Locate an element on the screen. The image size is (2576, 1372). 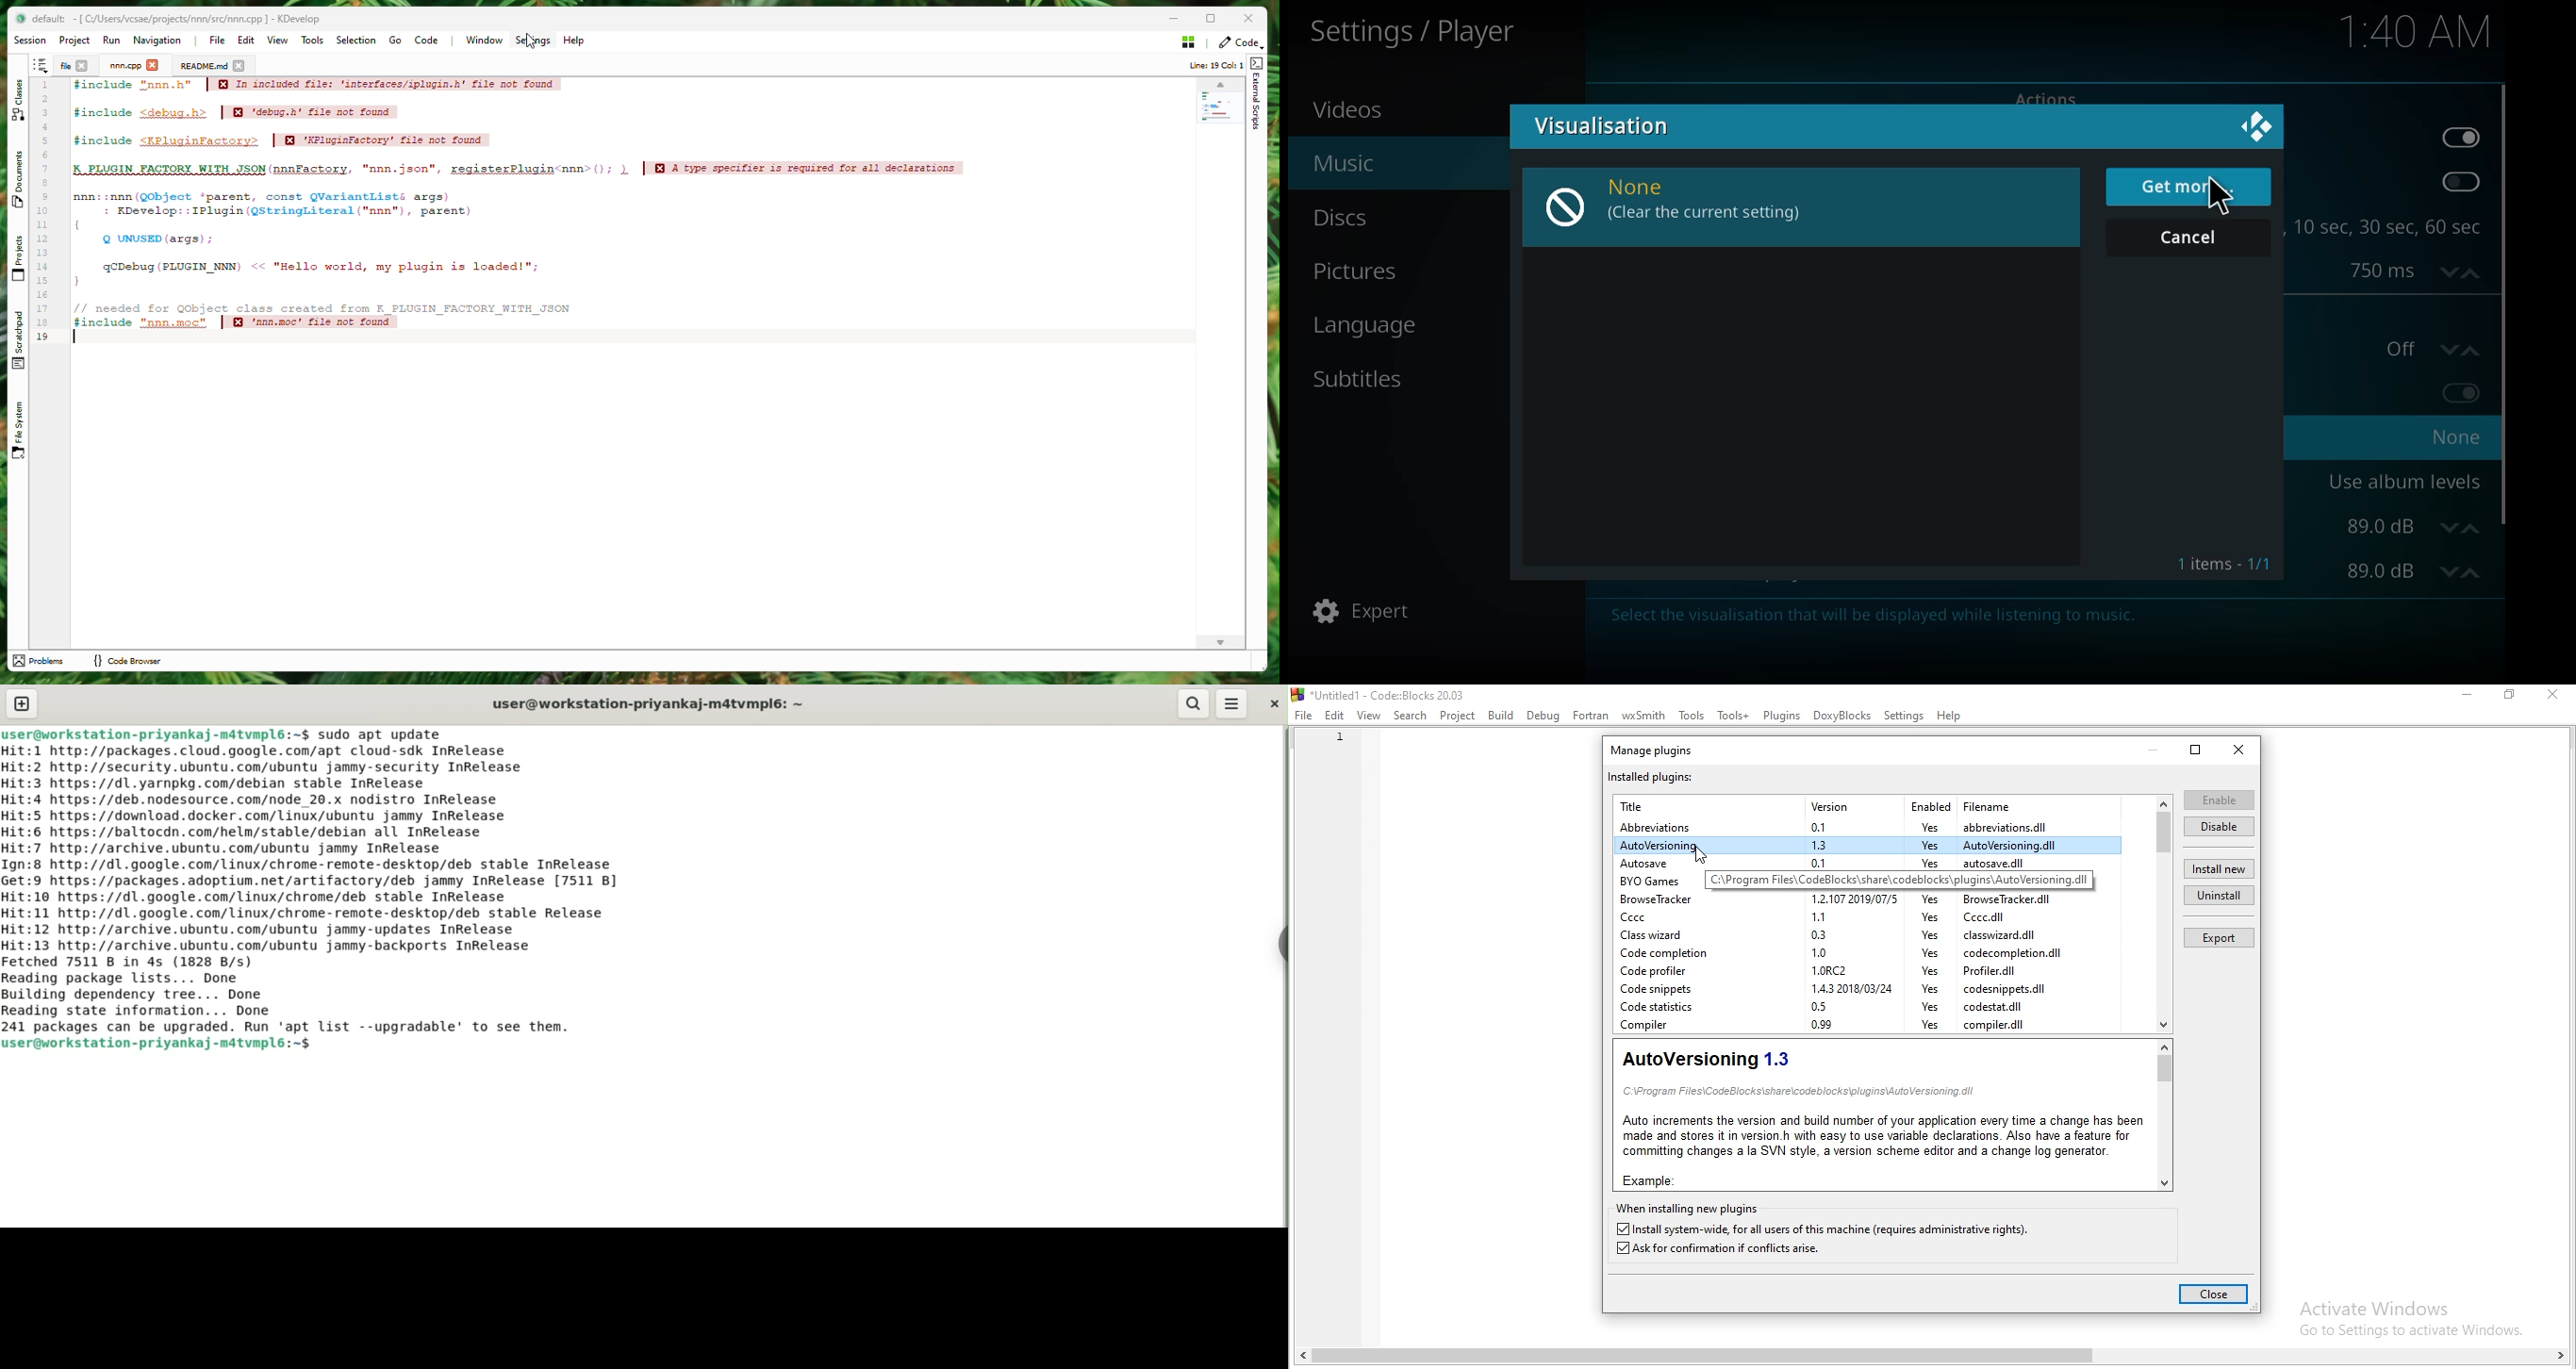
Class wizard 03 Yes classwizard dll is located at coordinates (1830, 934).